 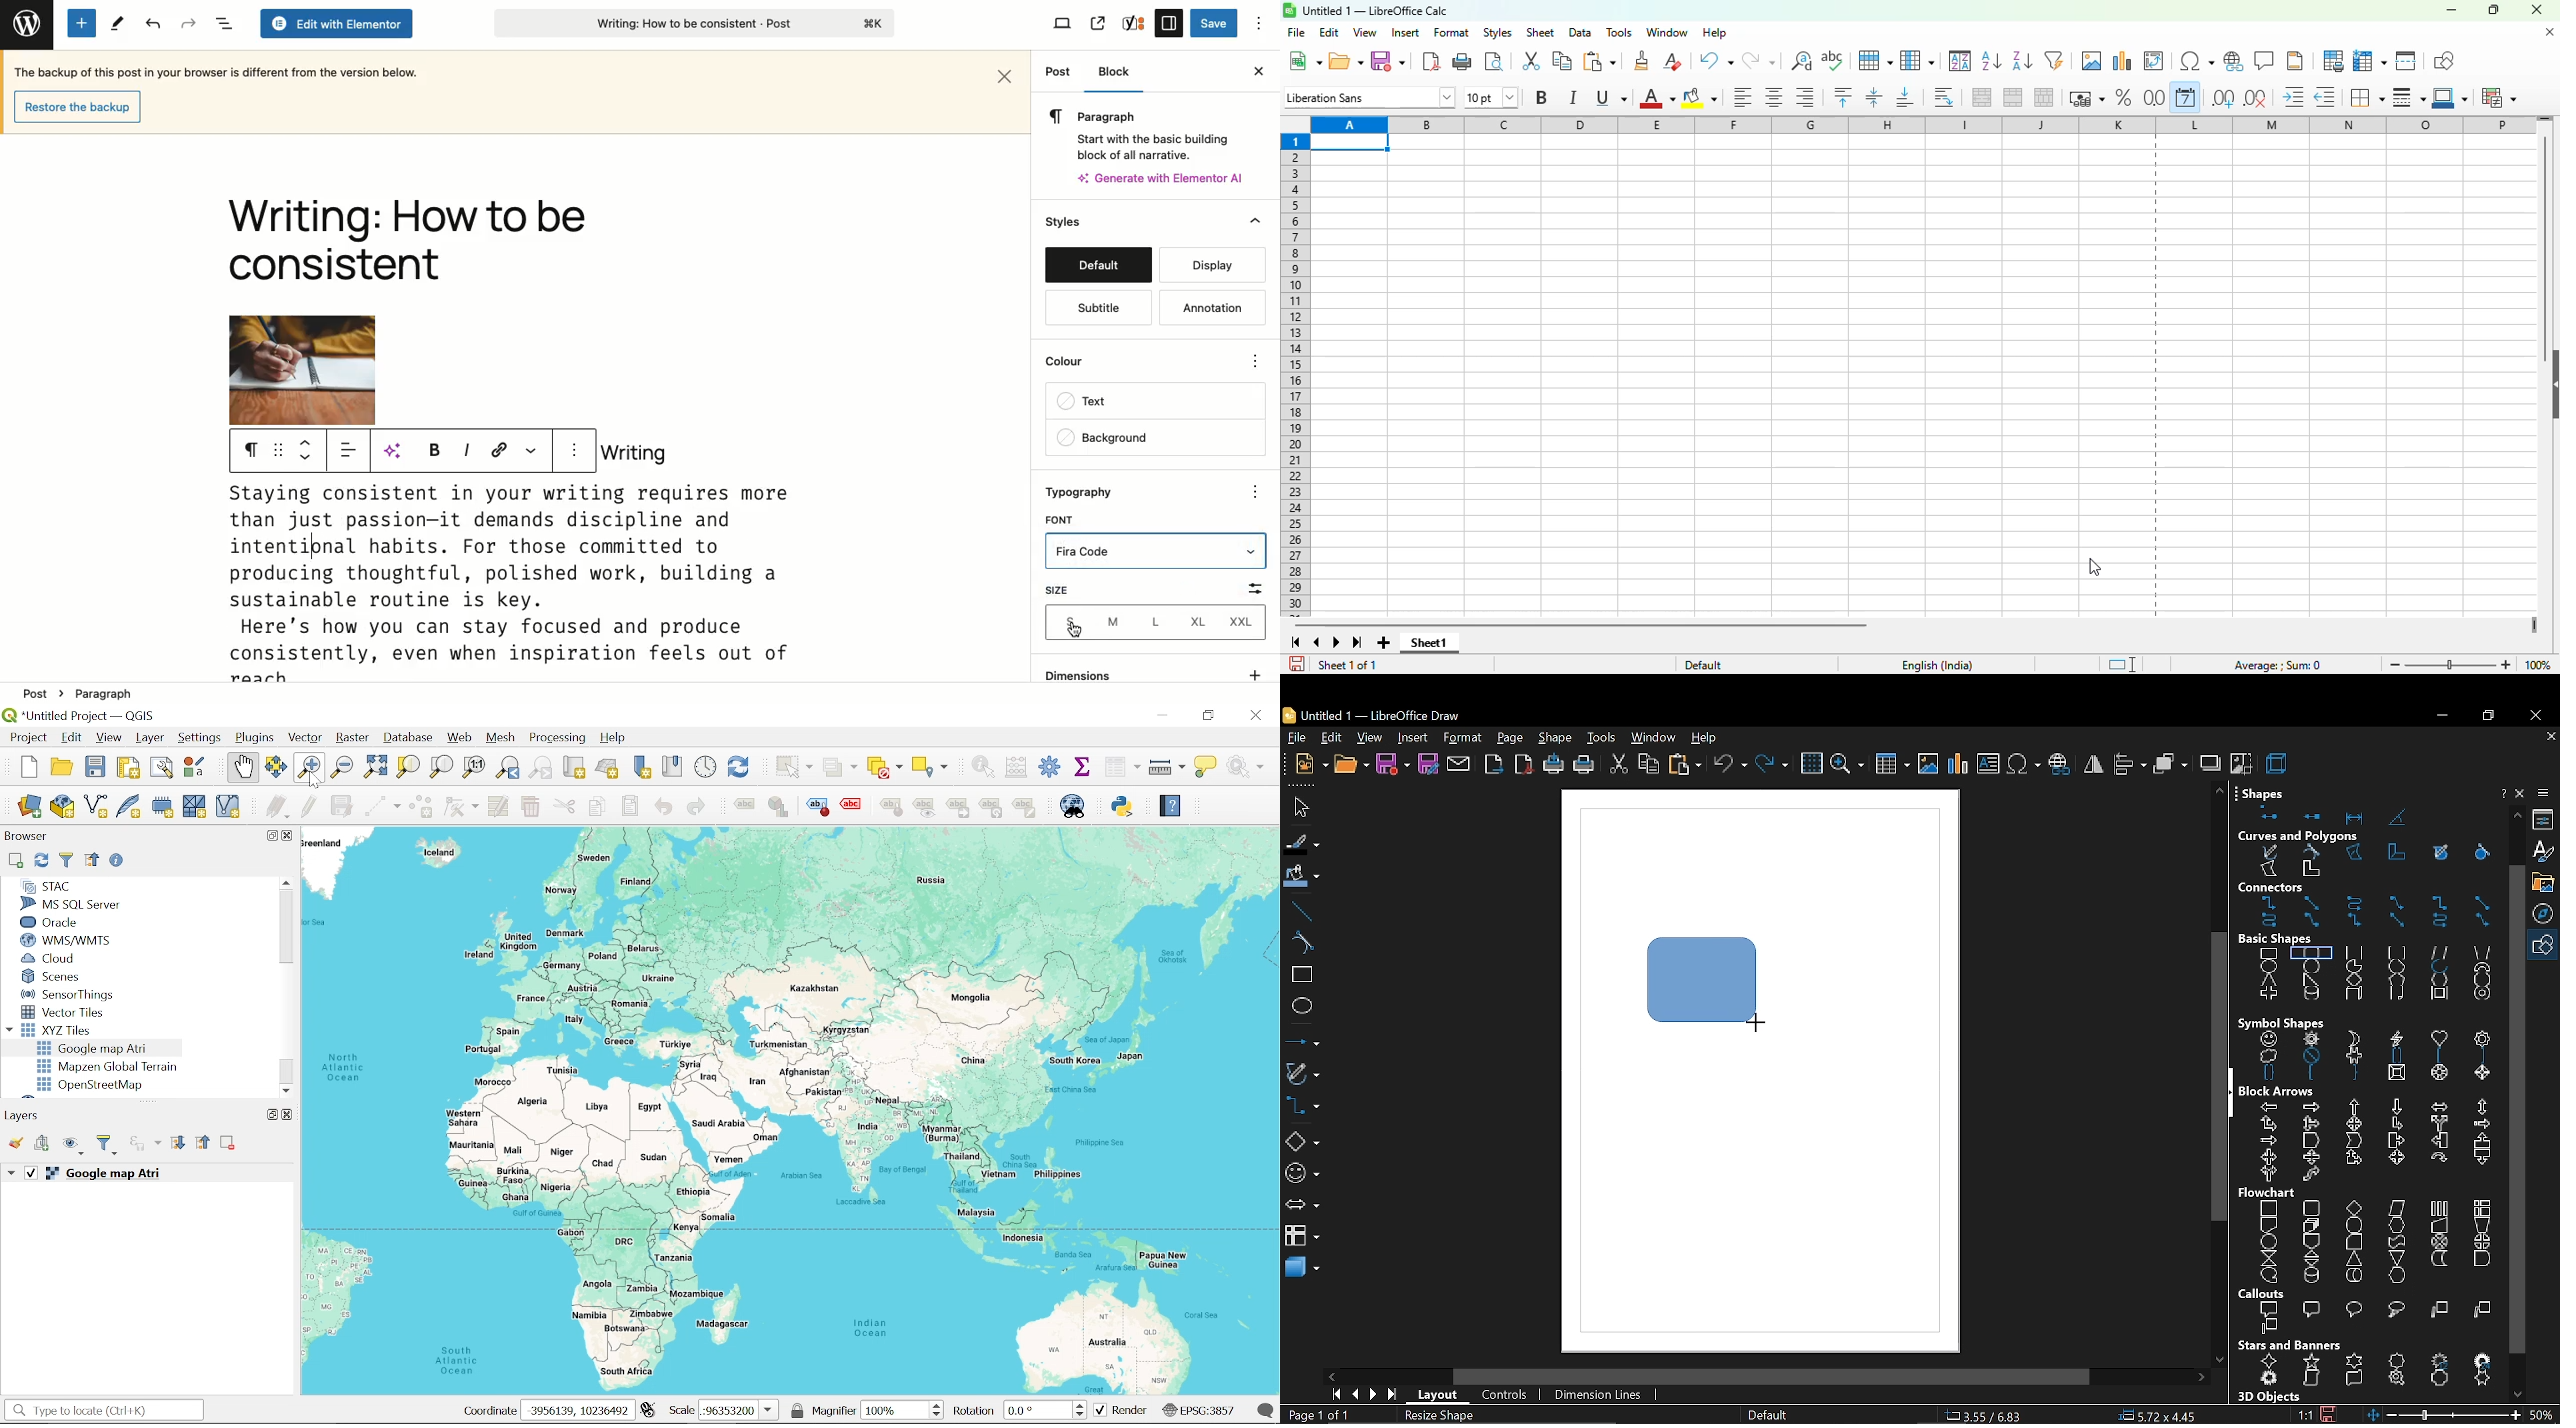 What do you see at coordinates (1600, 1396) in the screenshot?
I see `dimension lines` at bounding box center [1600, 1396].